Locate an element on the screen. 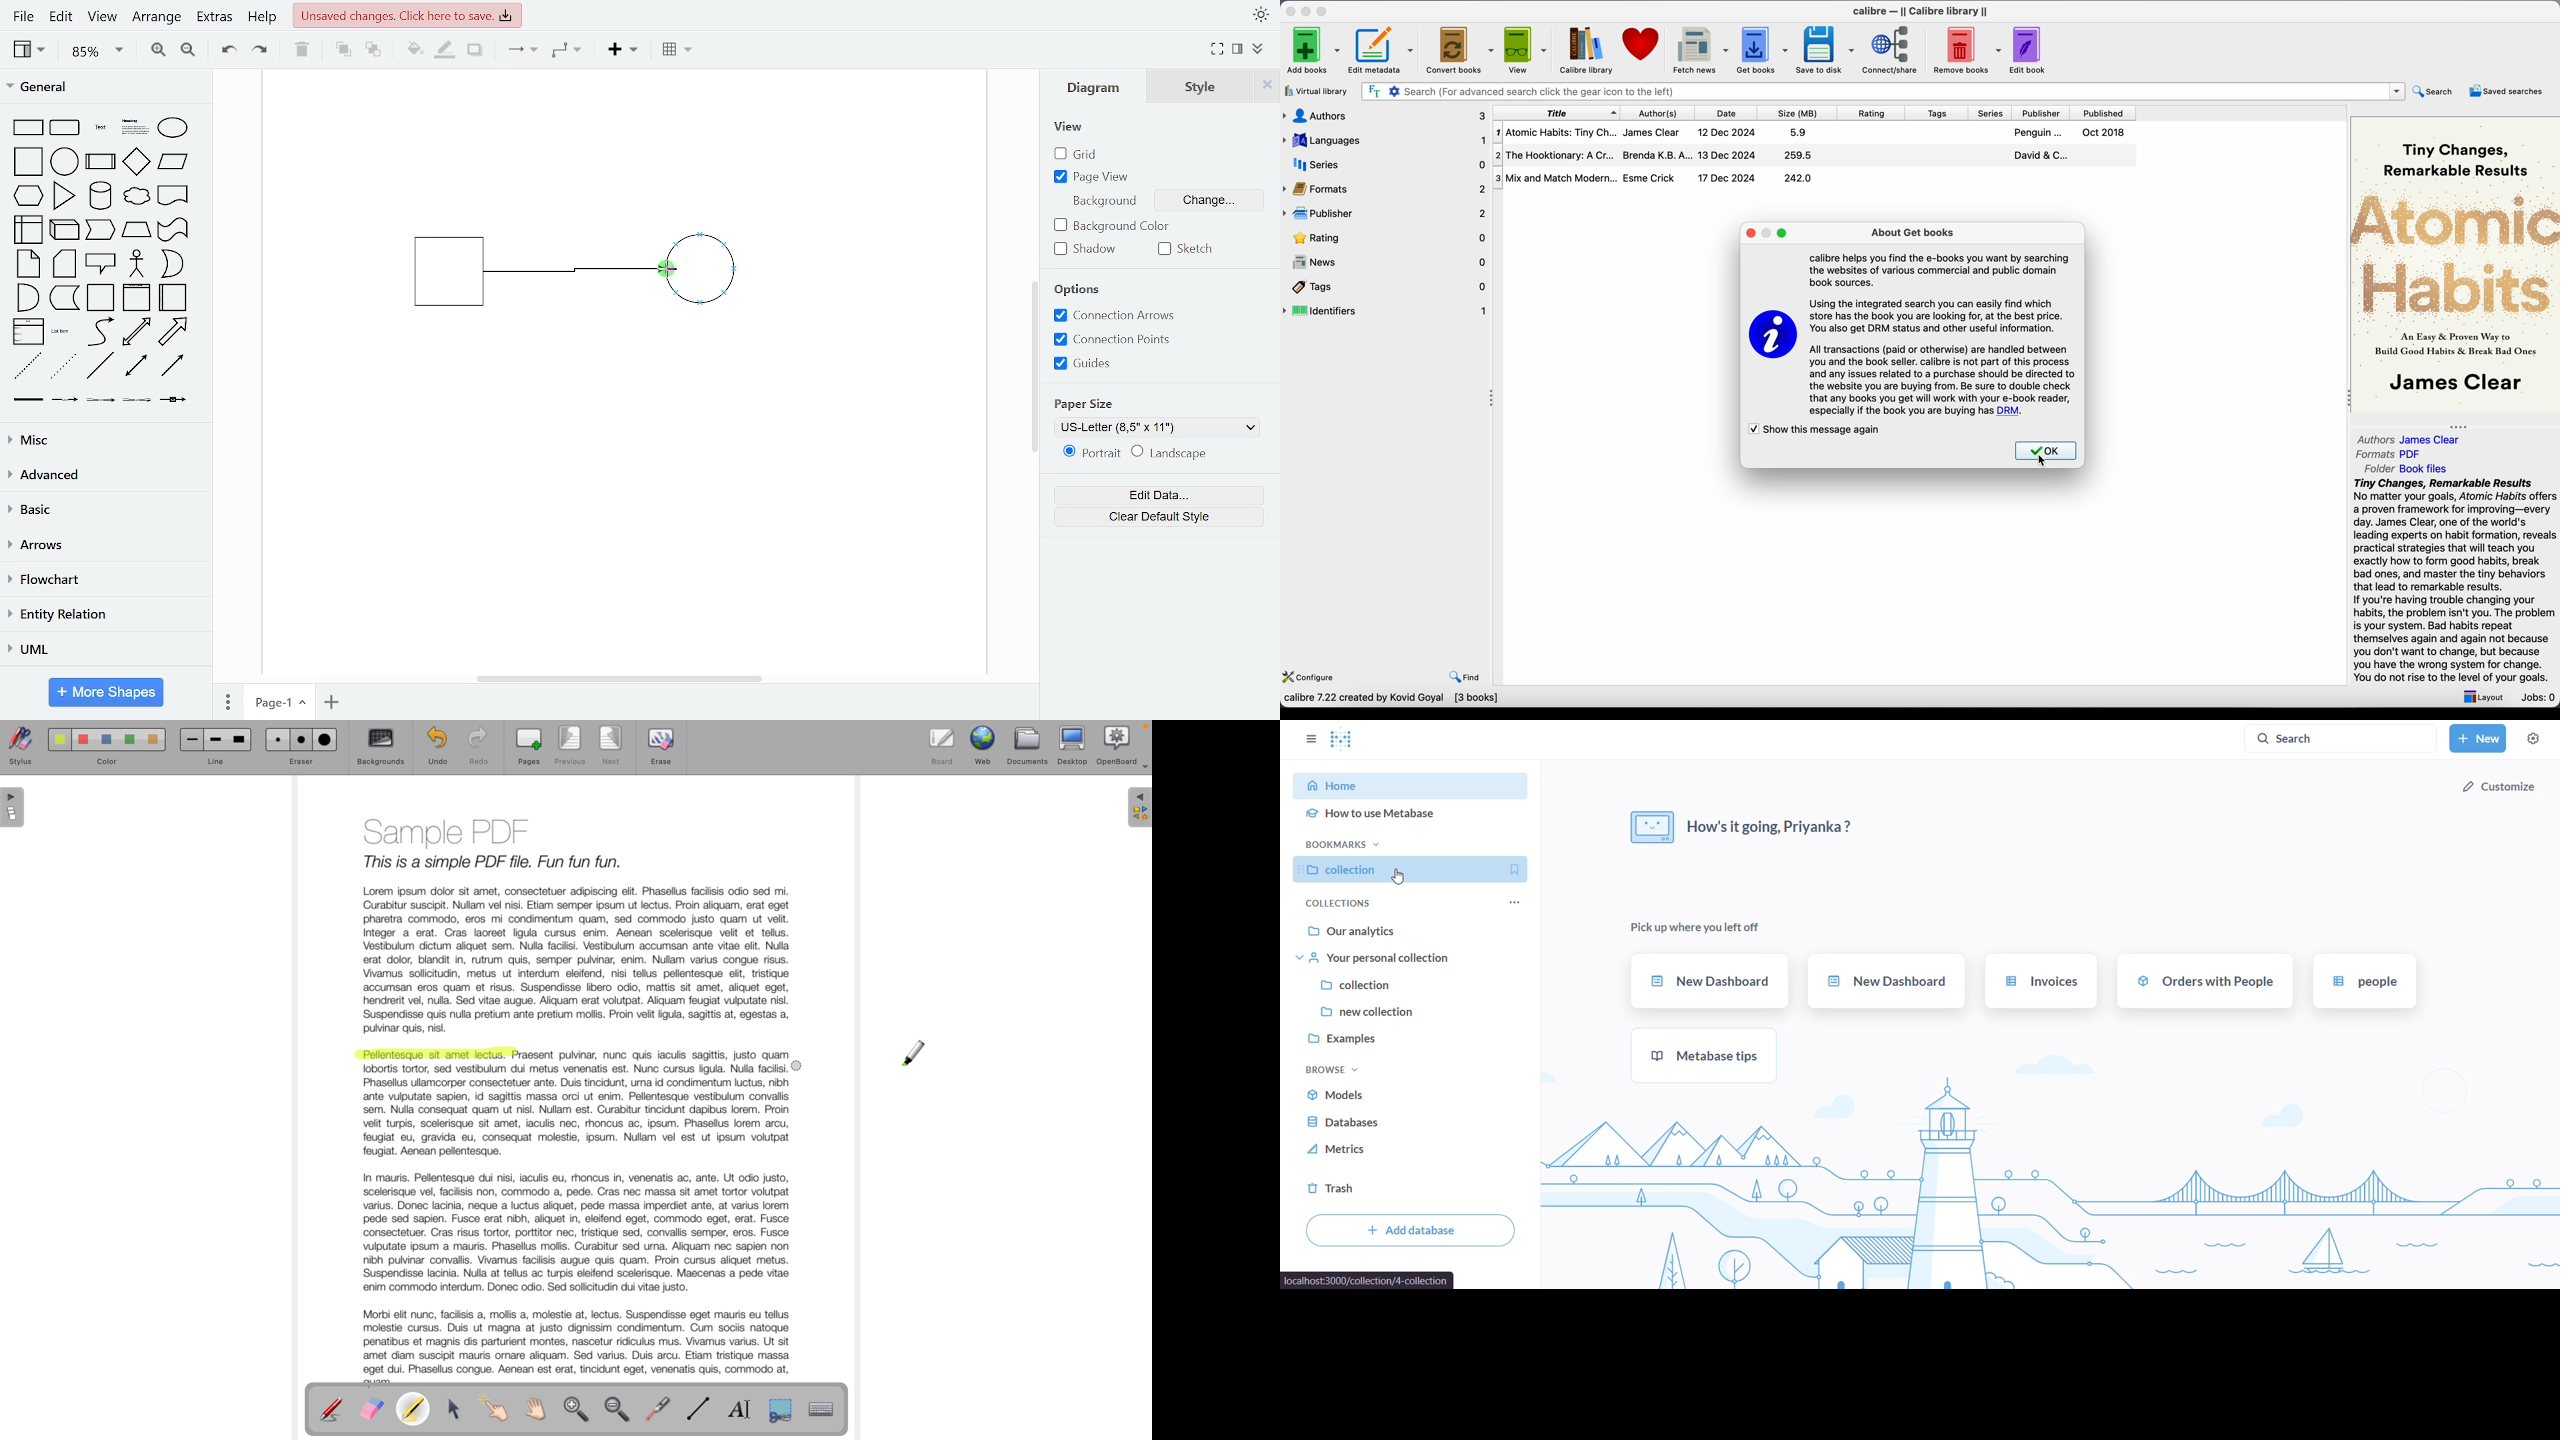 The height and width of the screenshot is (1456, 2576). help is located at coordinates (262, 18).